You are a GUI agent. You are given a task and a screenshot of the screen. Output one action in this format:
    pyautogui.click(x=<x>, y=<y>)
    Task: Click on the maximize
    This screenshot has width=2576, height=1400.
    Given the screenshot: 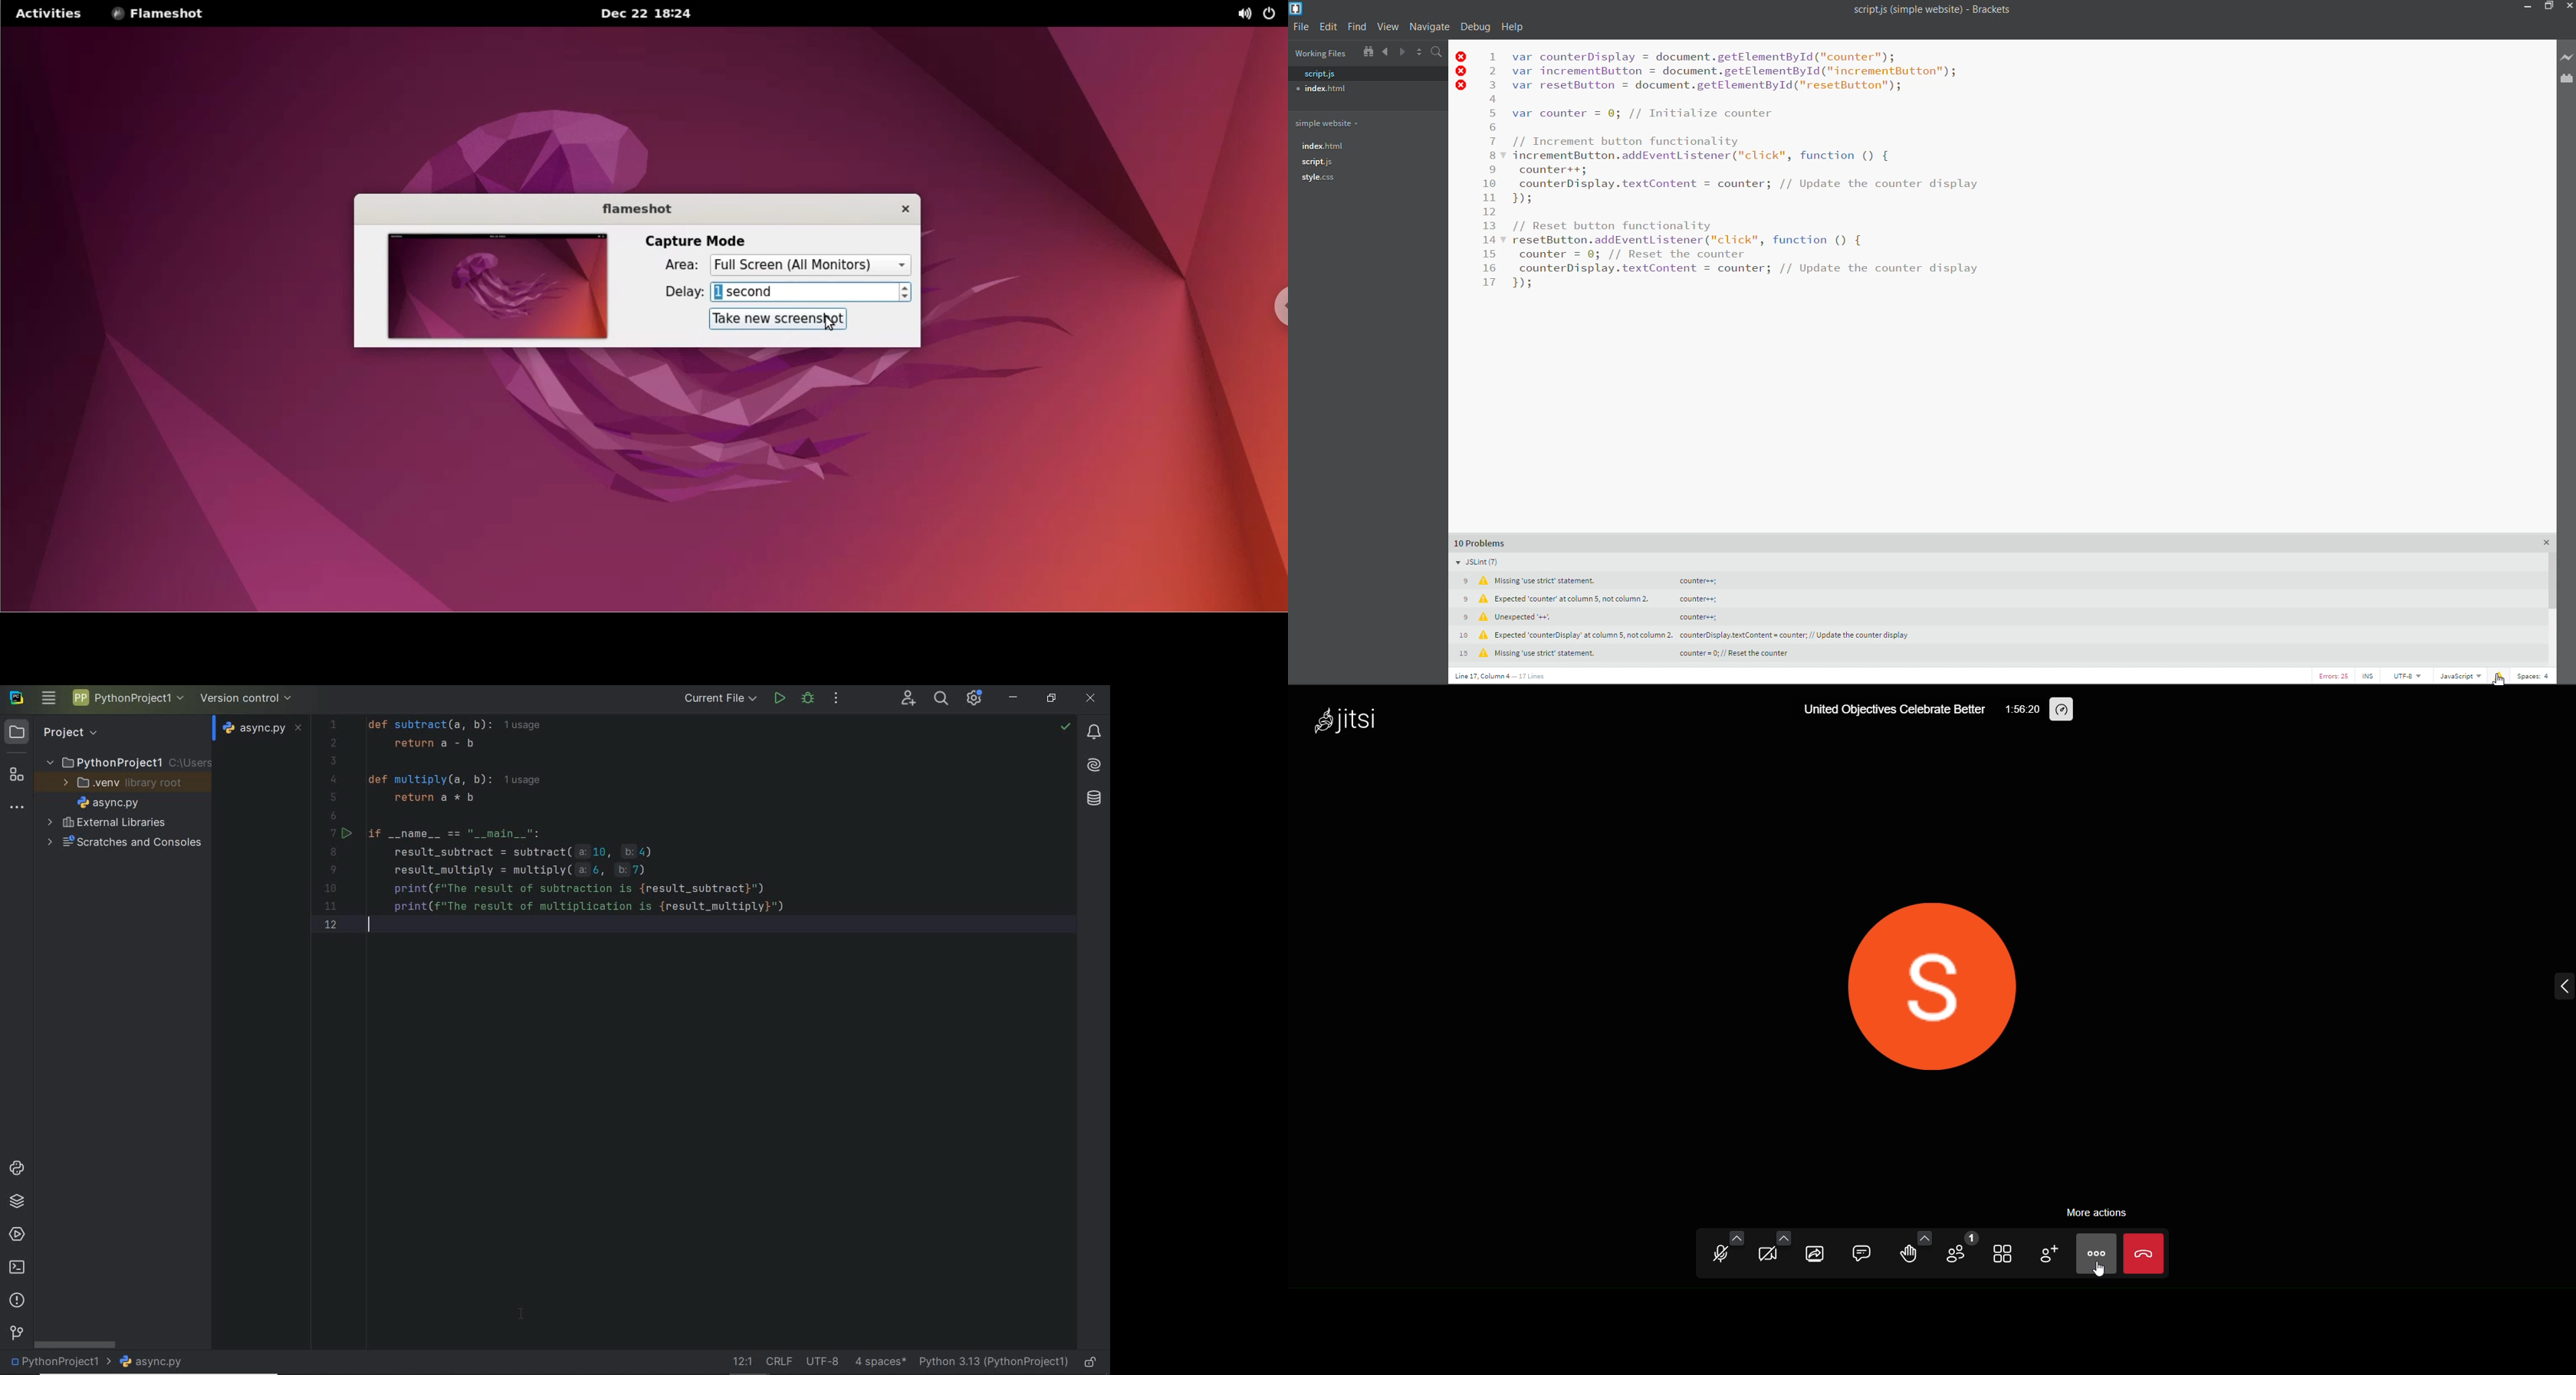 What is the action you would take?
    pyautogui.click(x=2546, y=8)
    